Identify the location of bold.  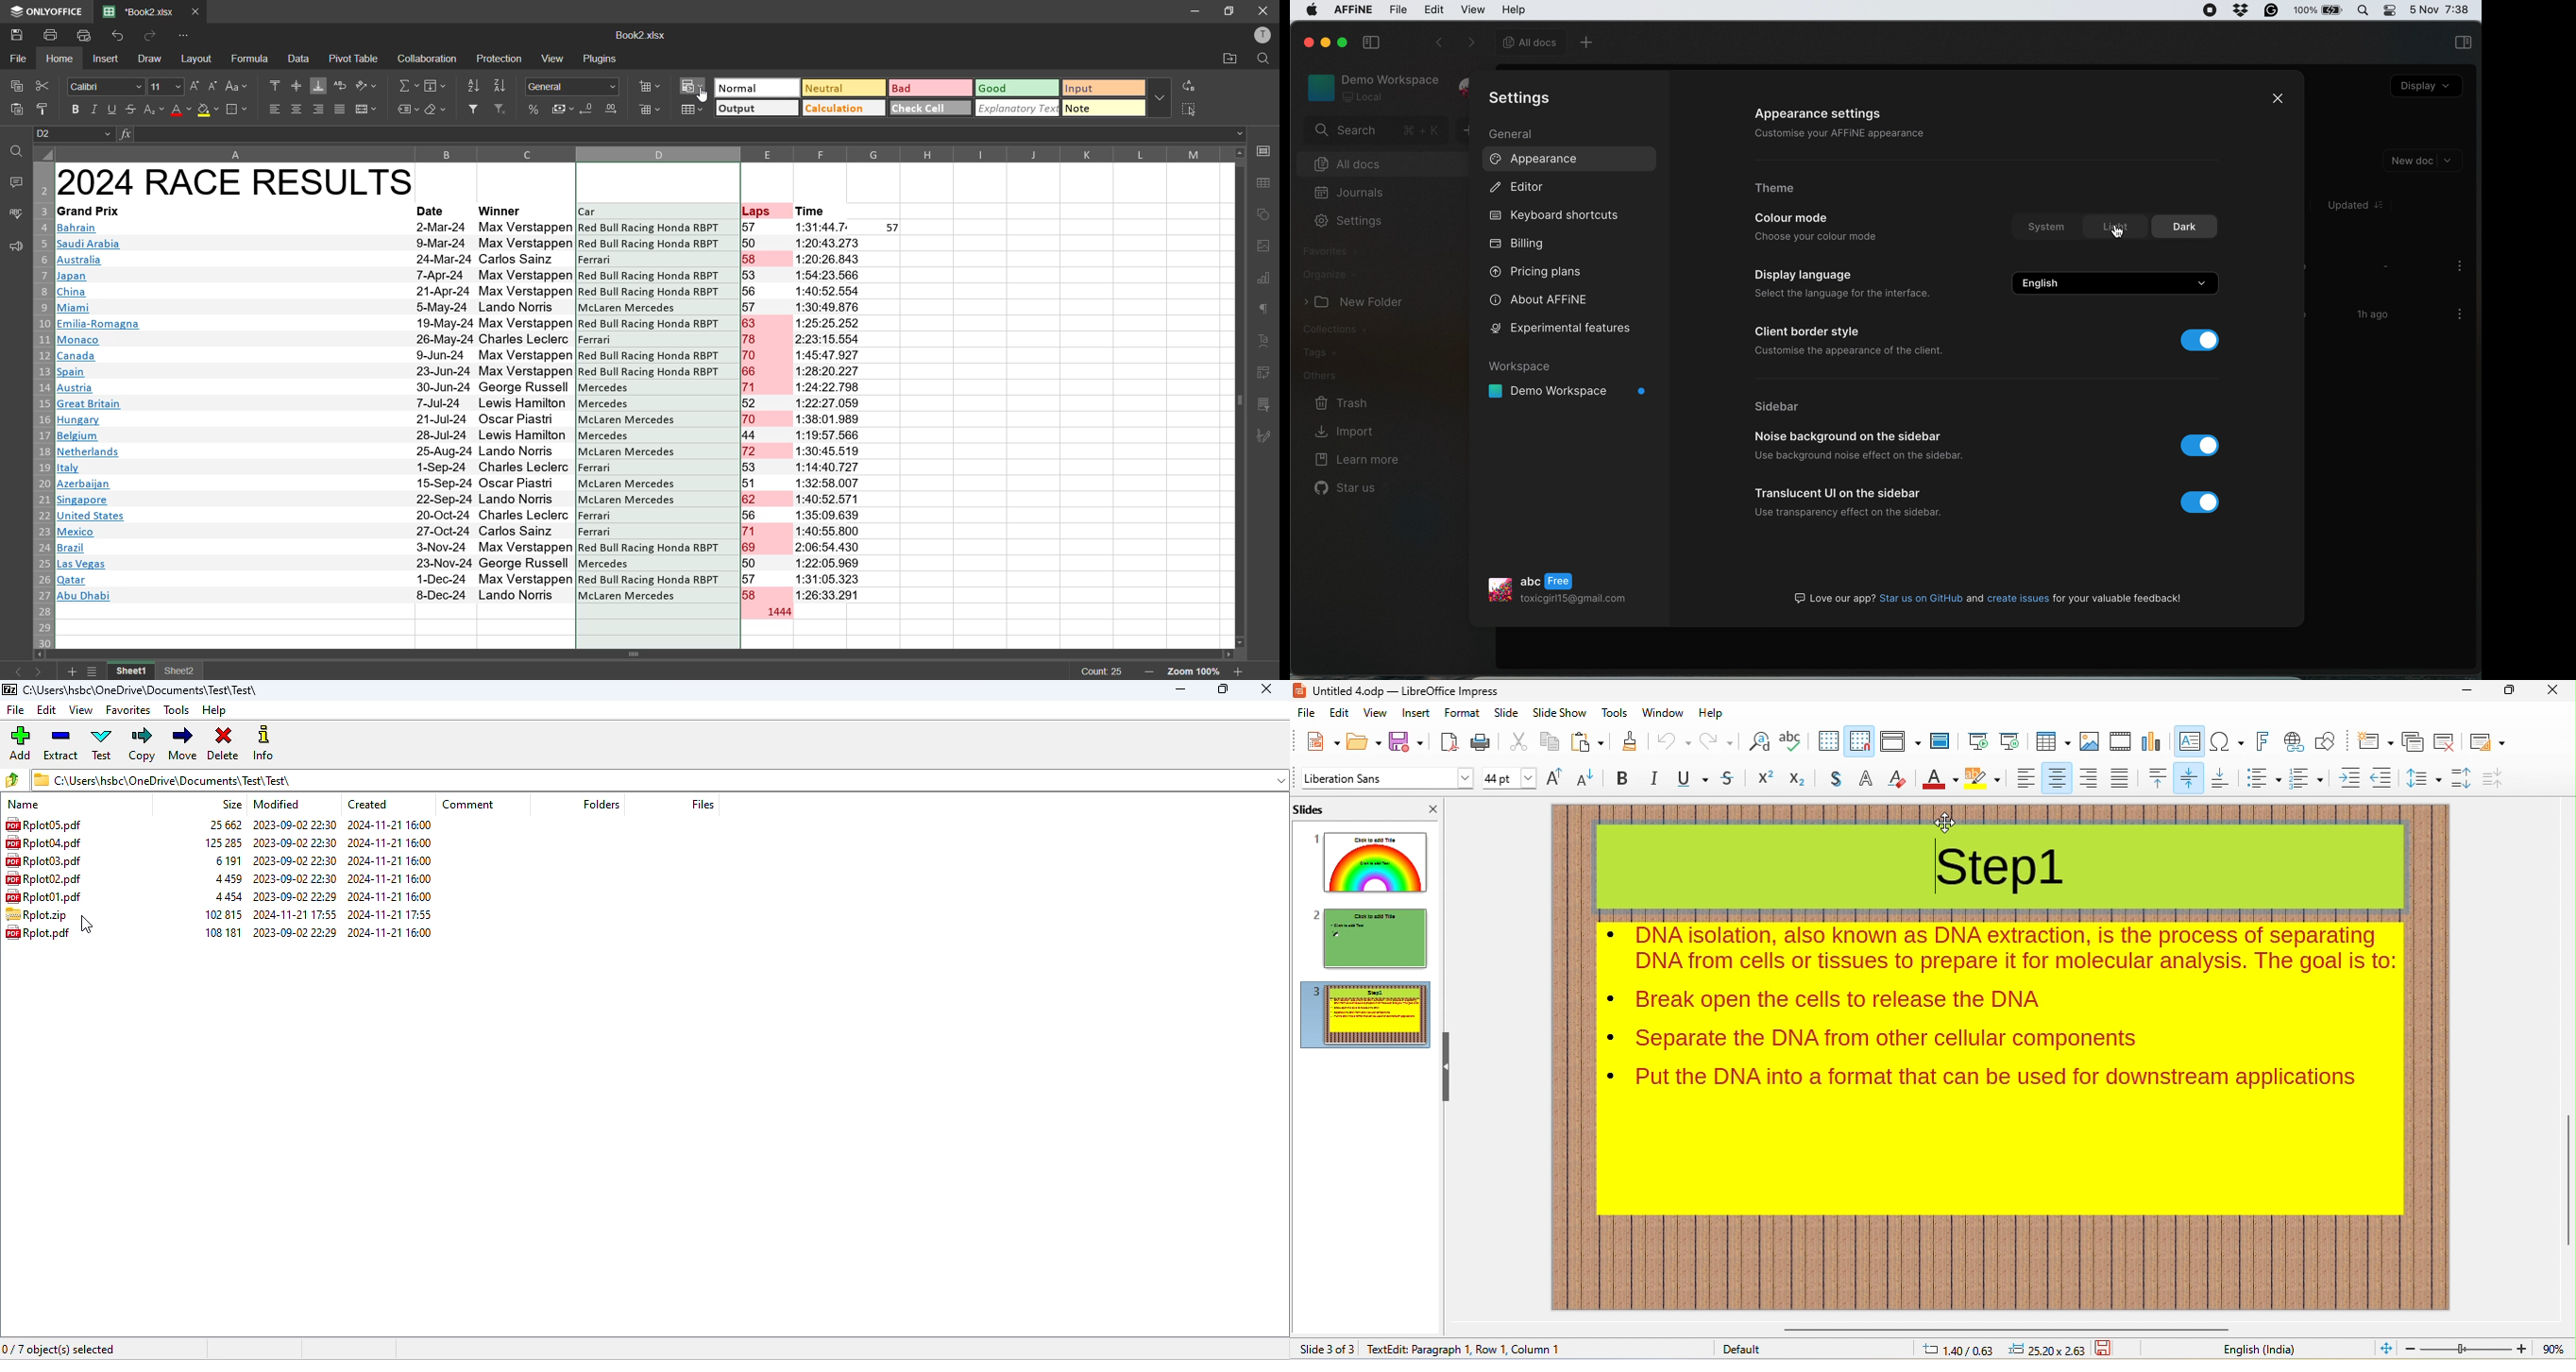
(77, 109).